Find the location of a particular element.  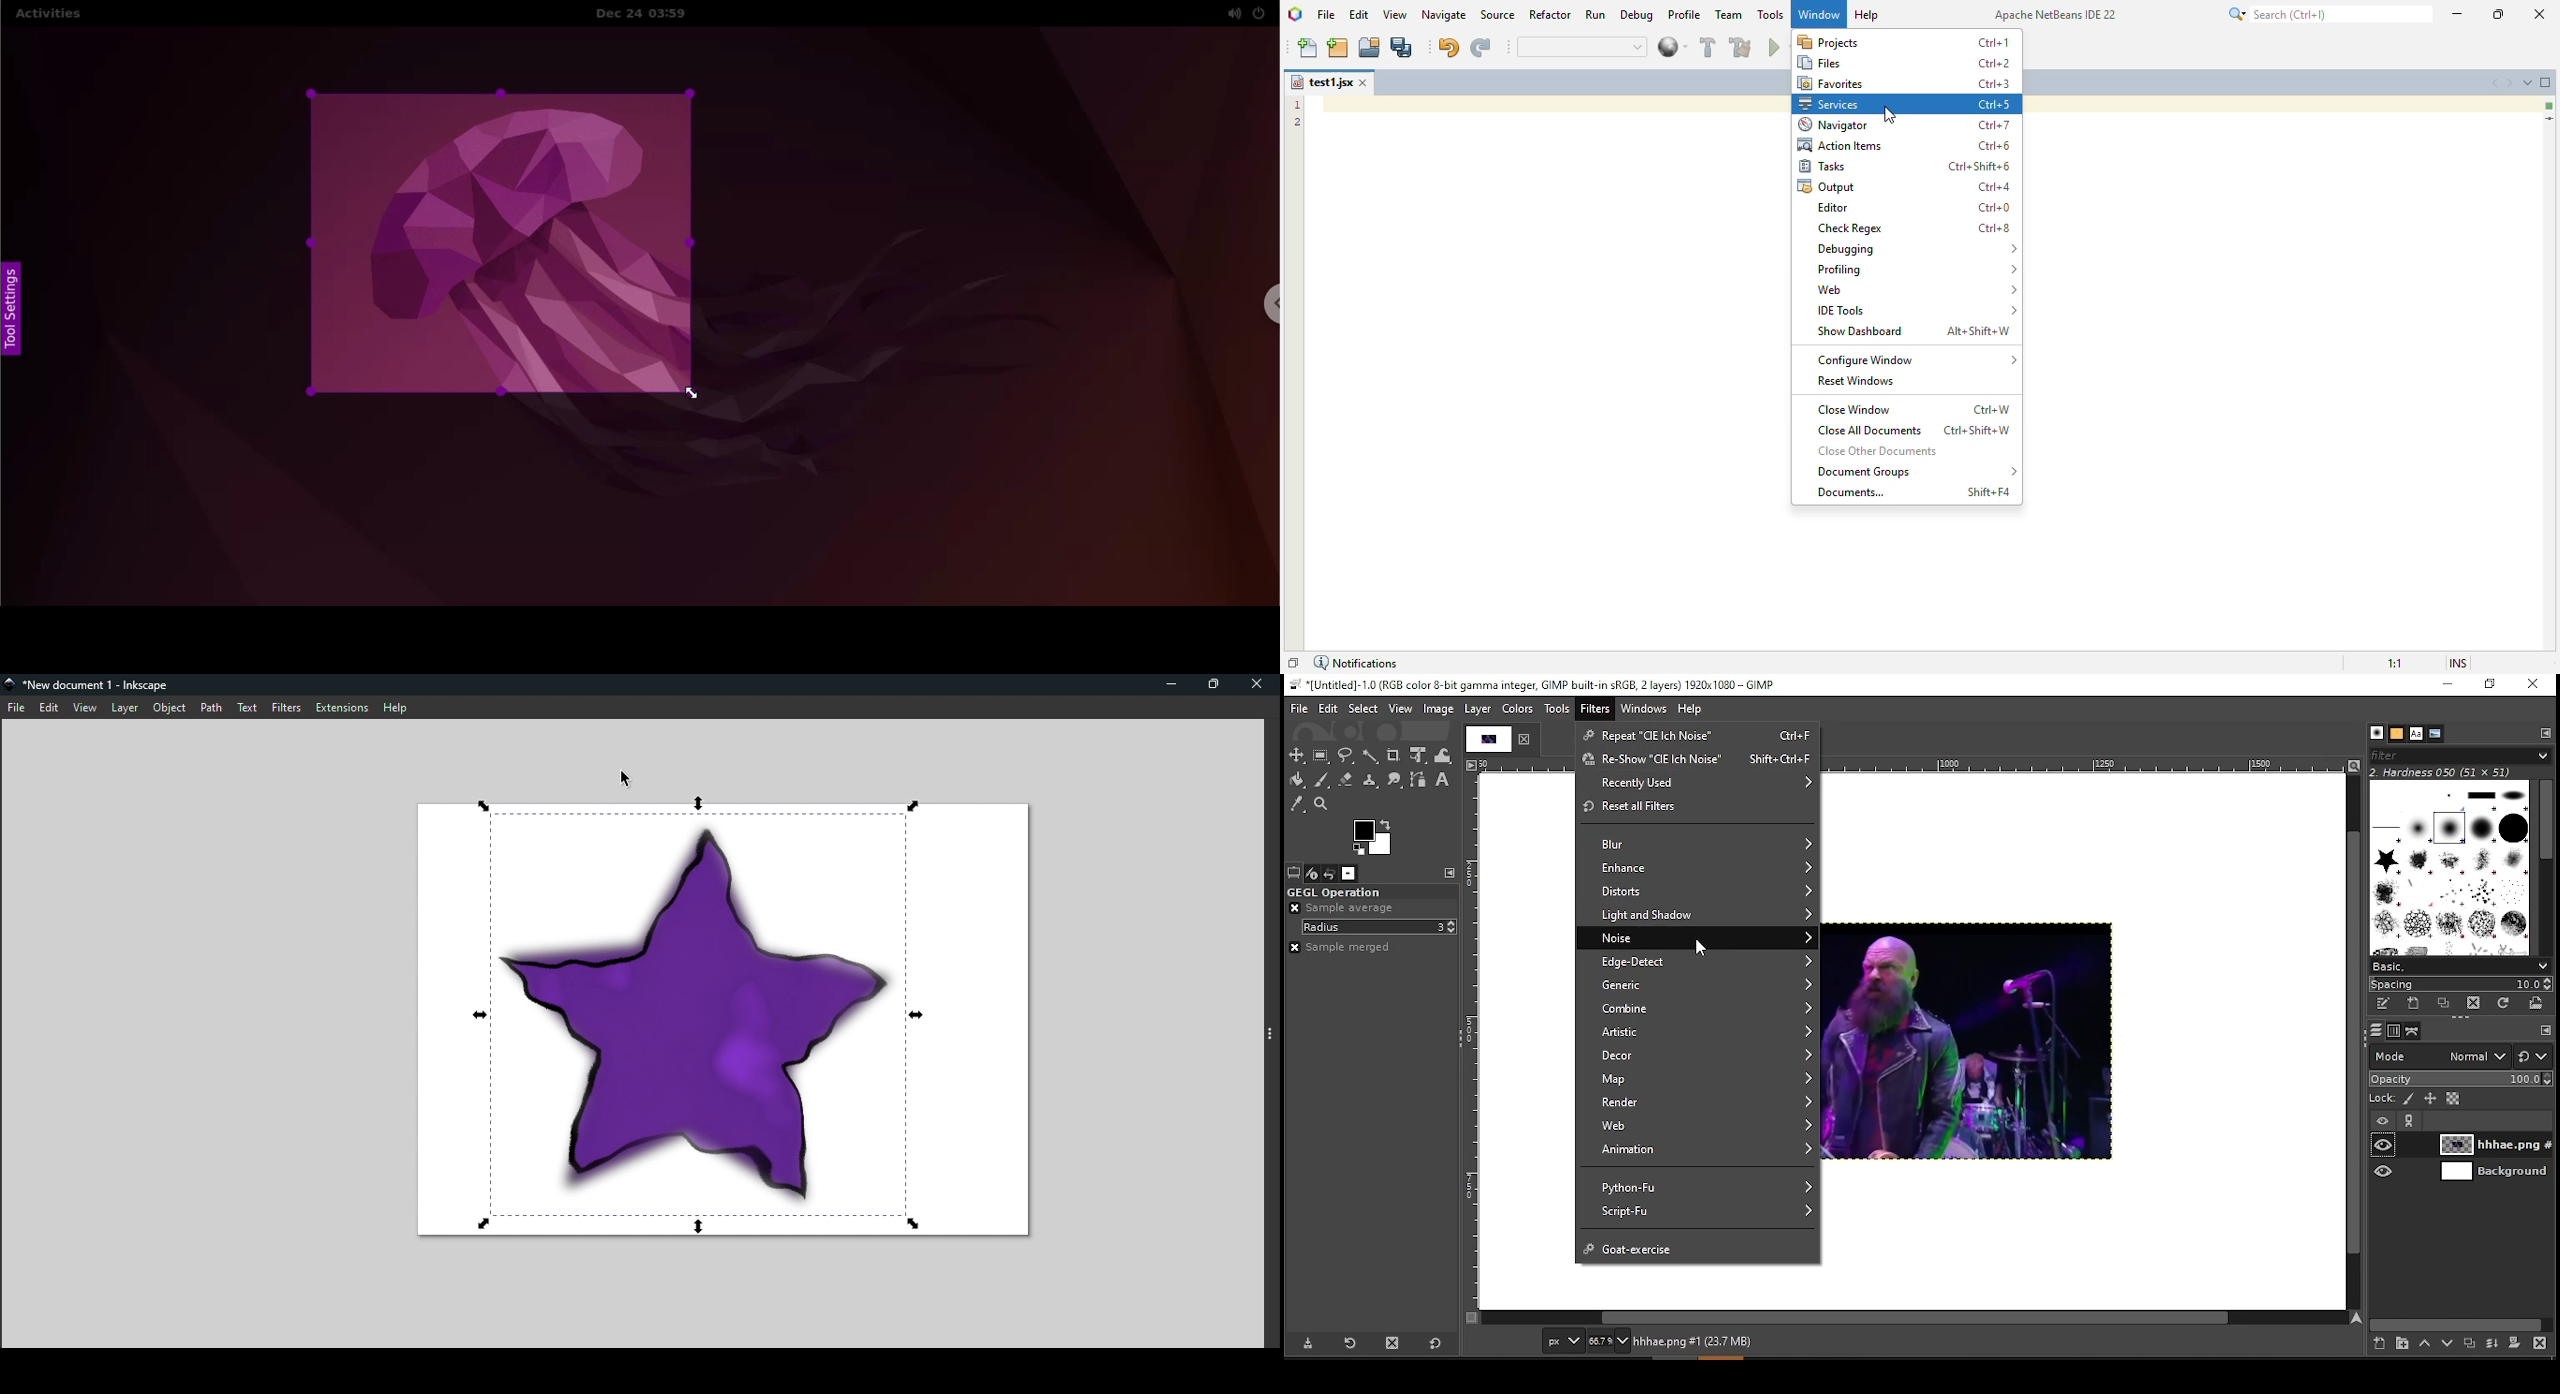

delete brush is located at coordinates (2477, 1004).